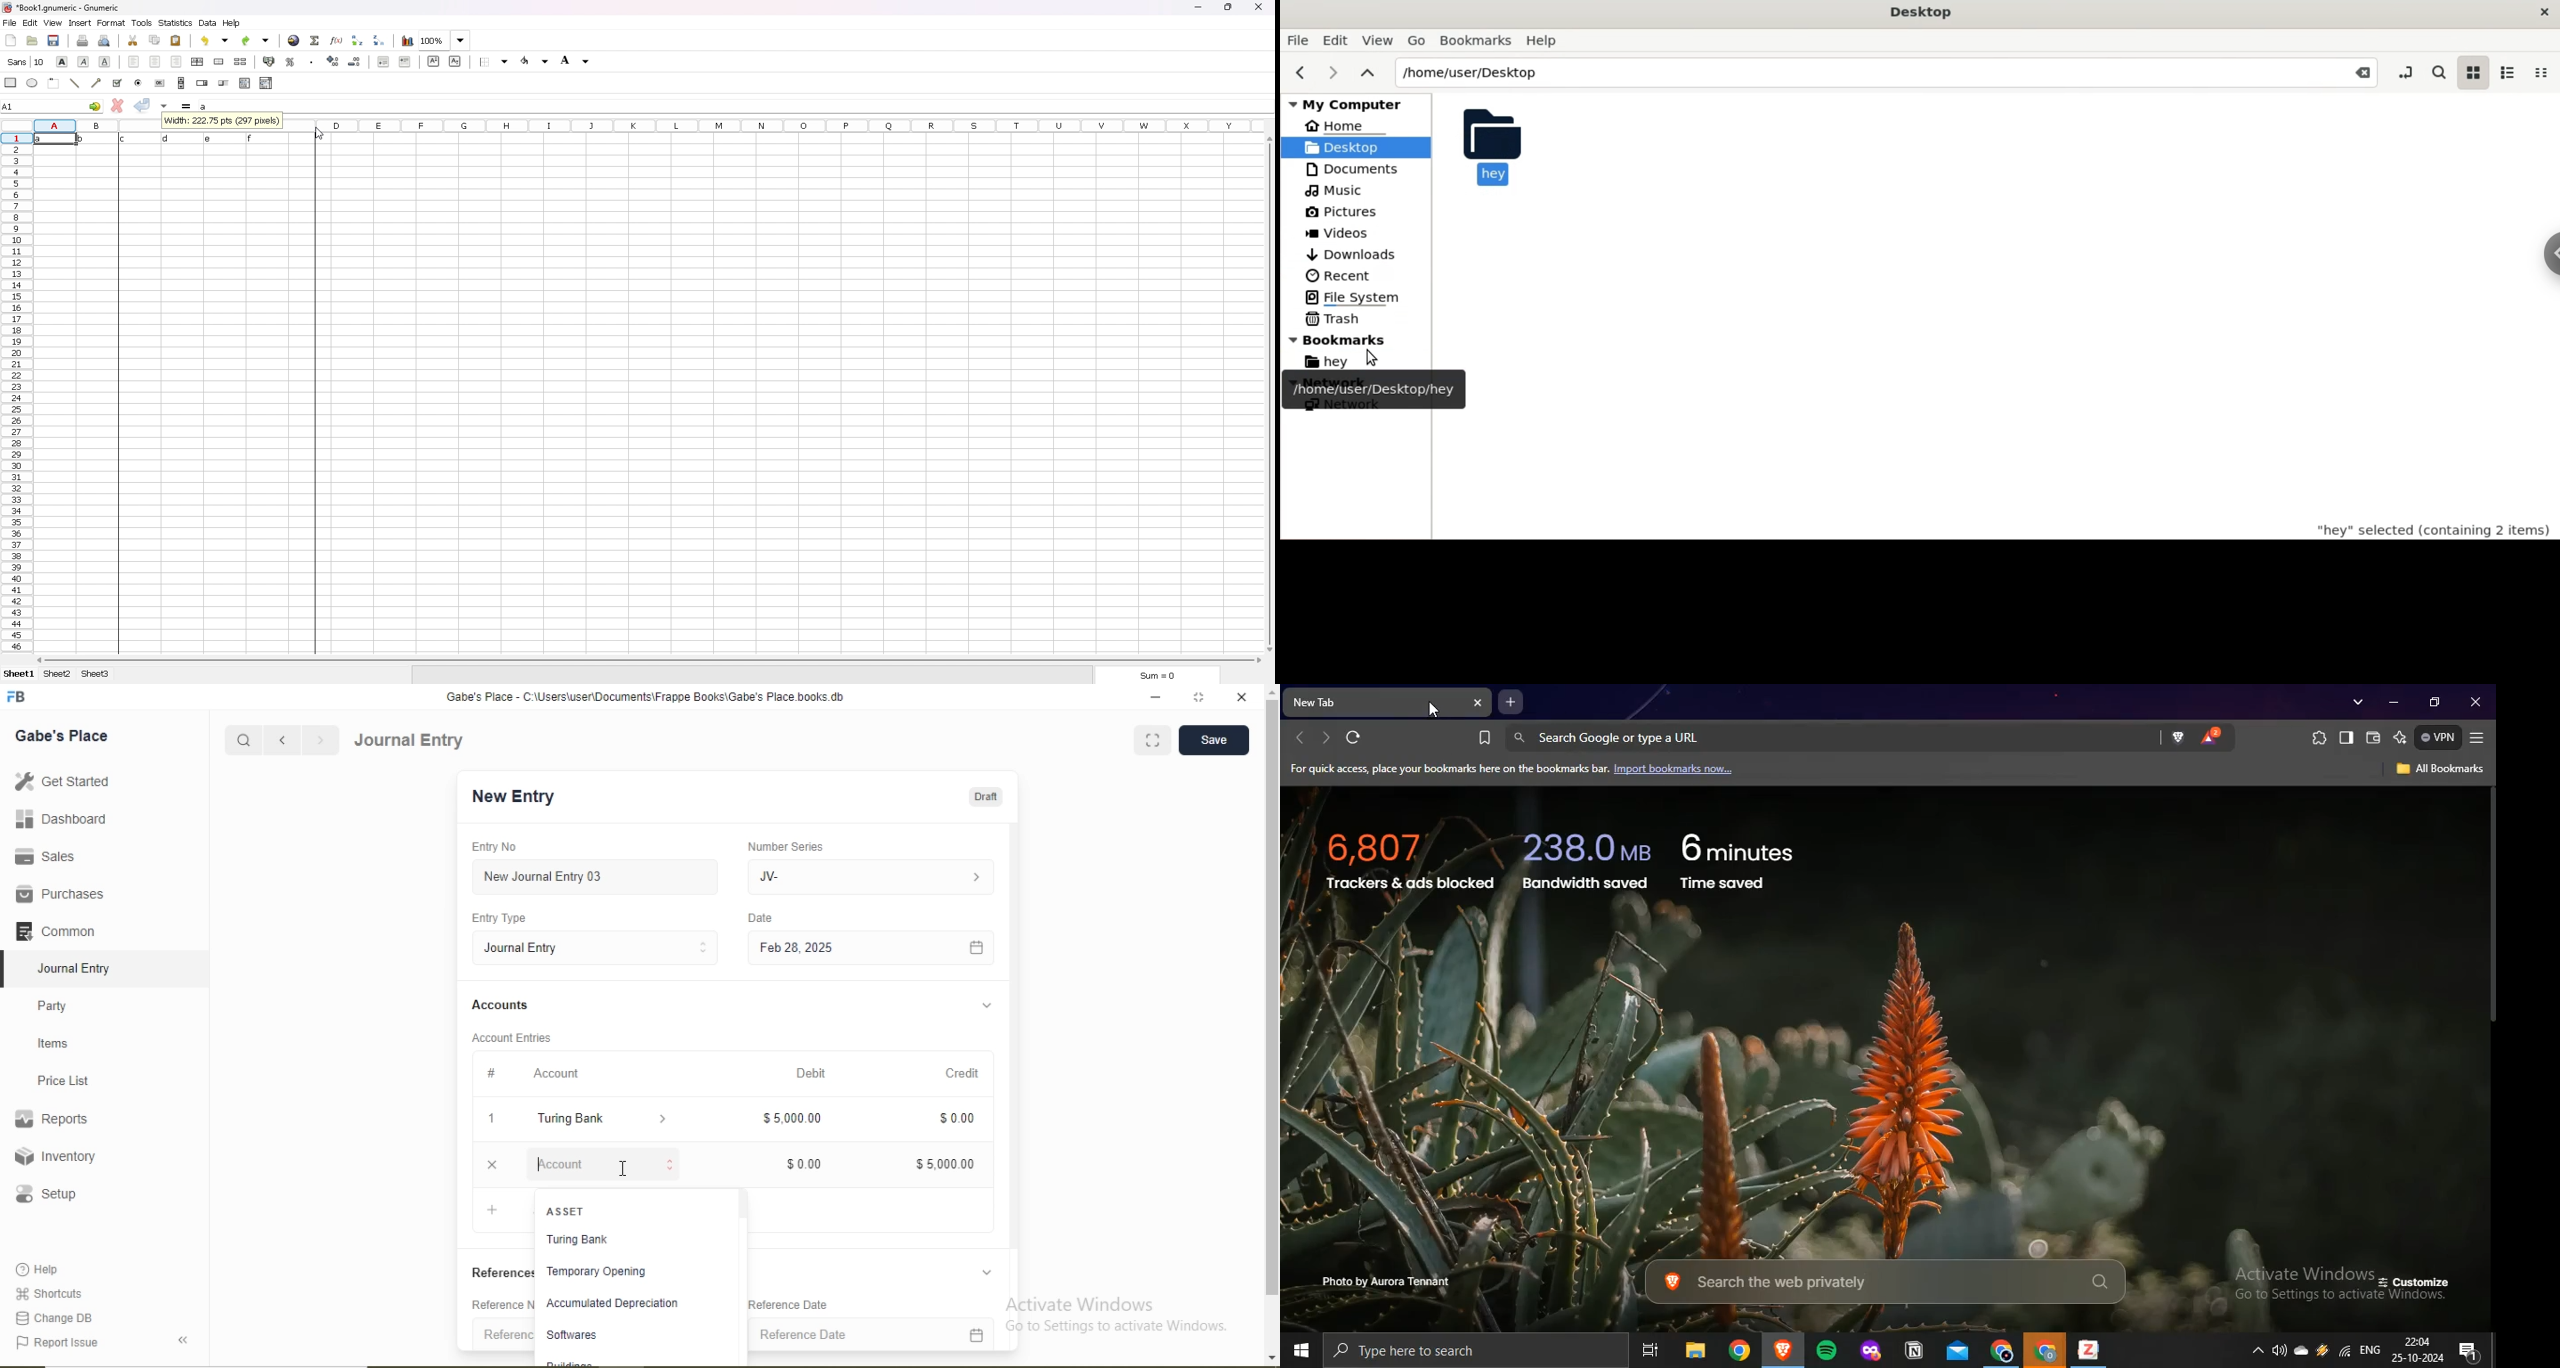 This screenshot has height=1372, width=2576. Describe the element at coordinates (242, 741) in the screenshot. I see `Search` at that location.